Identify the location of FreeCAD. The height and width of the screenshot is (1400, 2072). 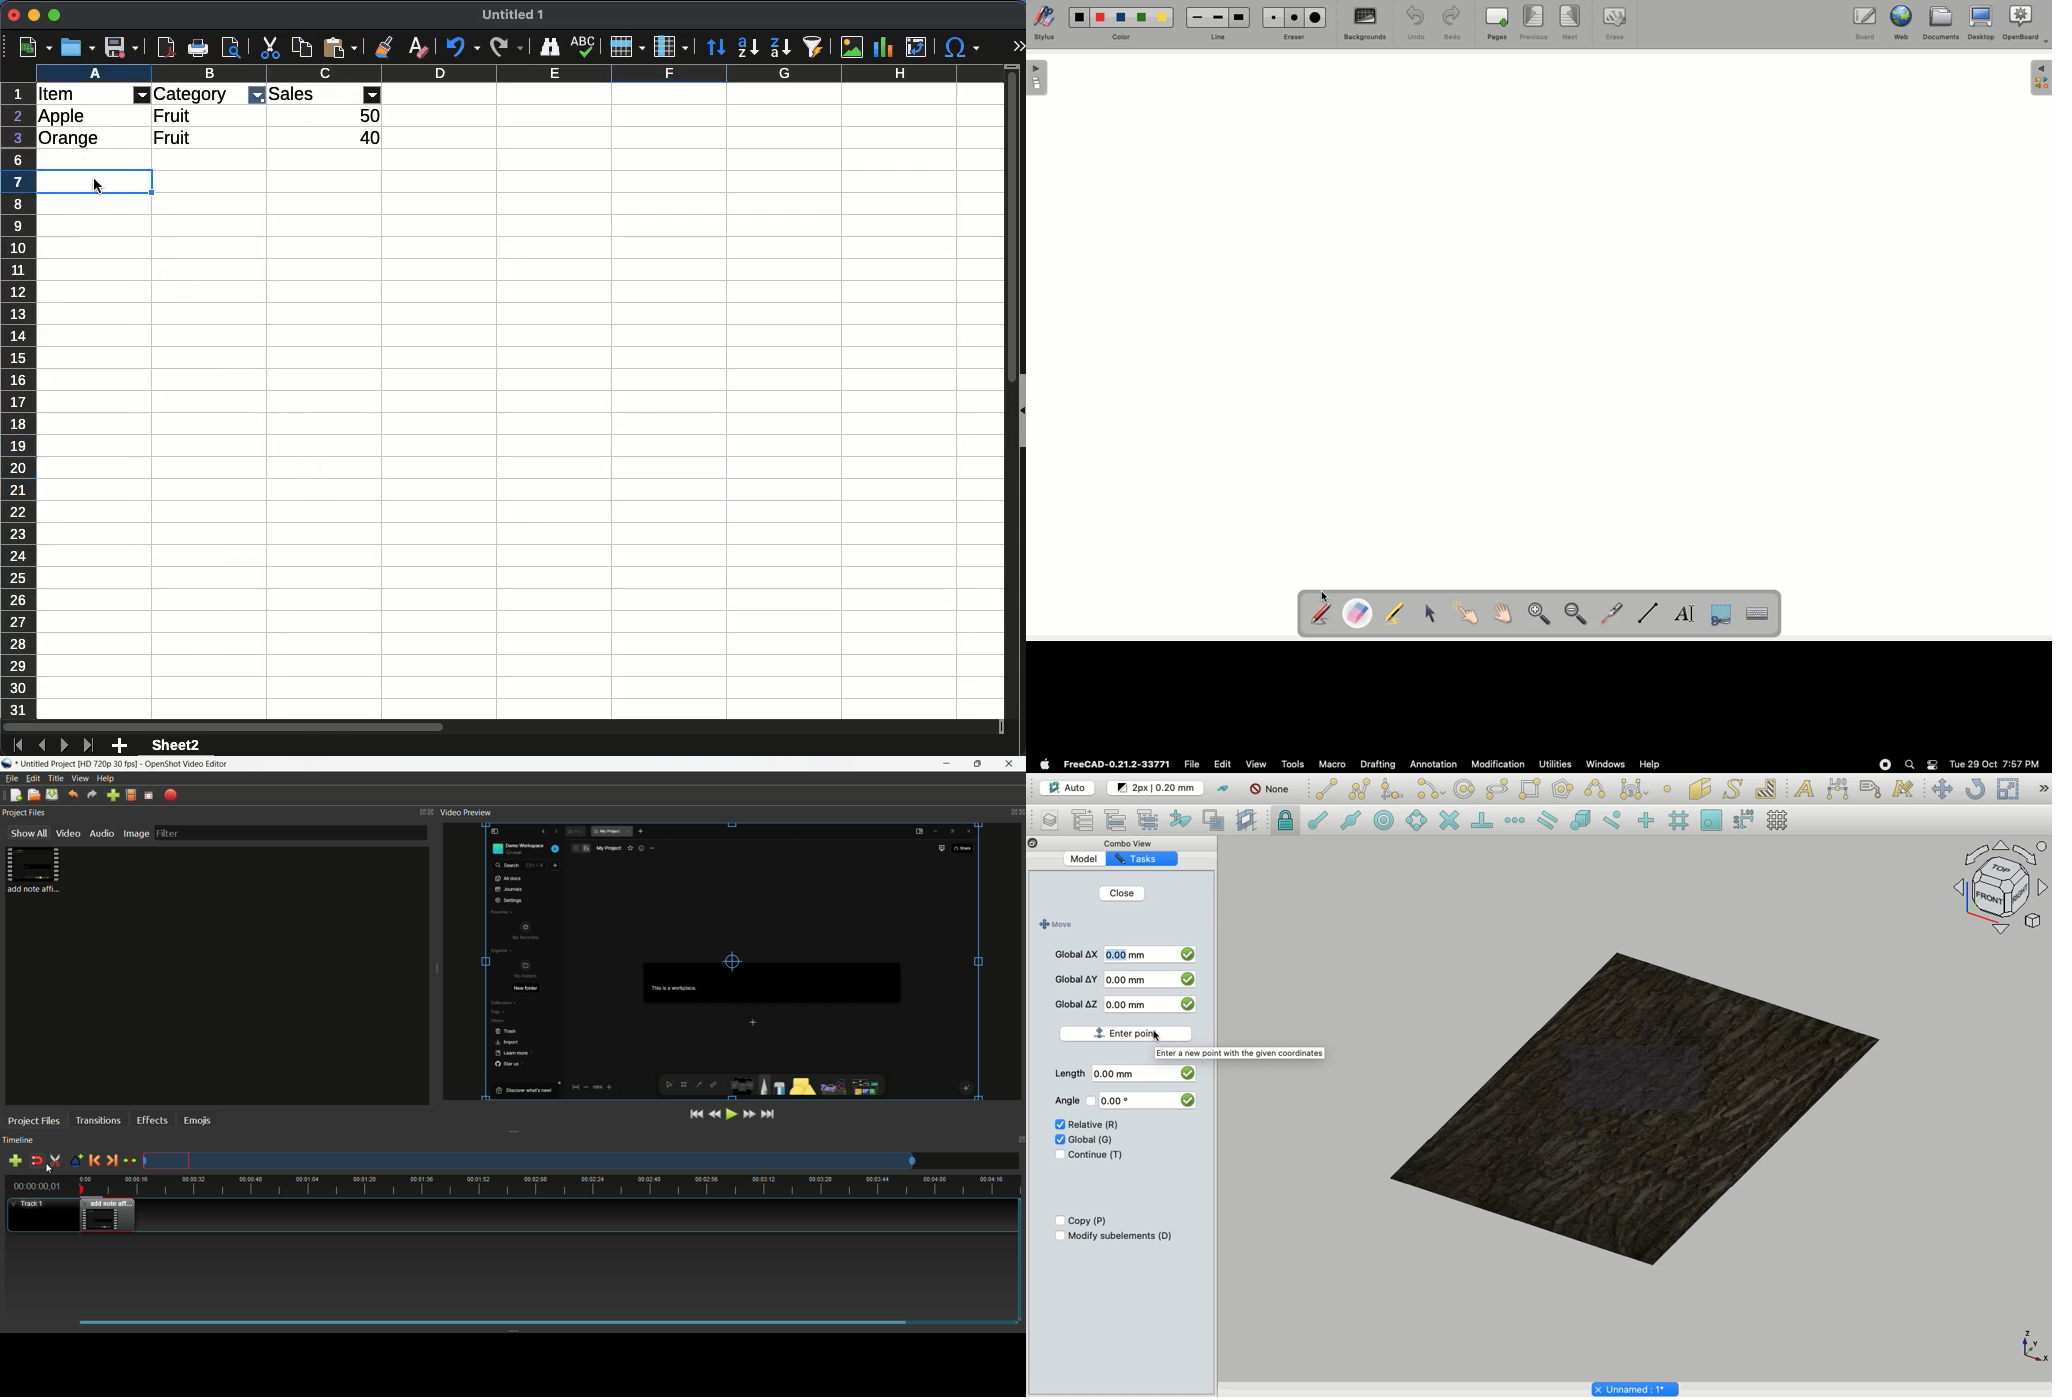
(1118, 765).